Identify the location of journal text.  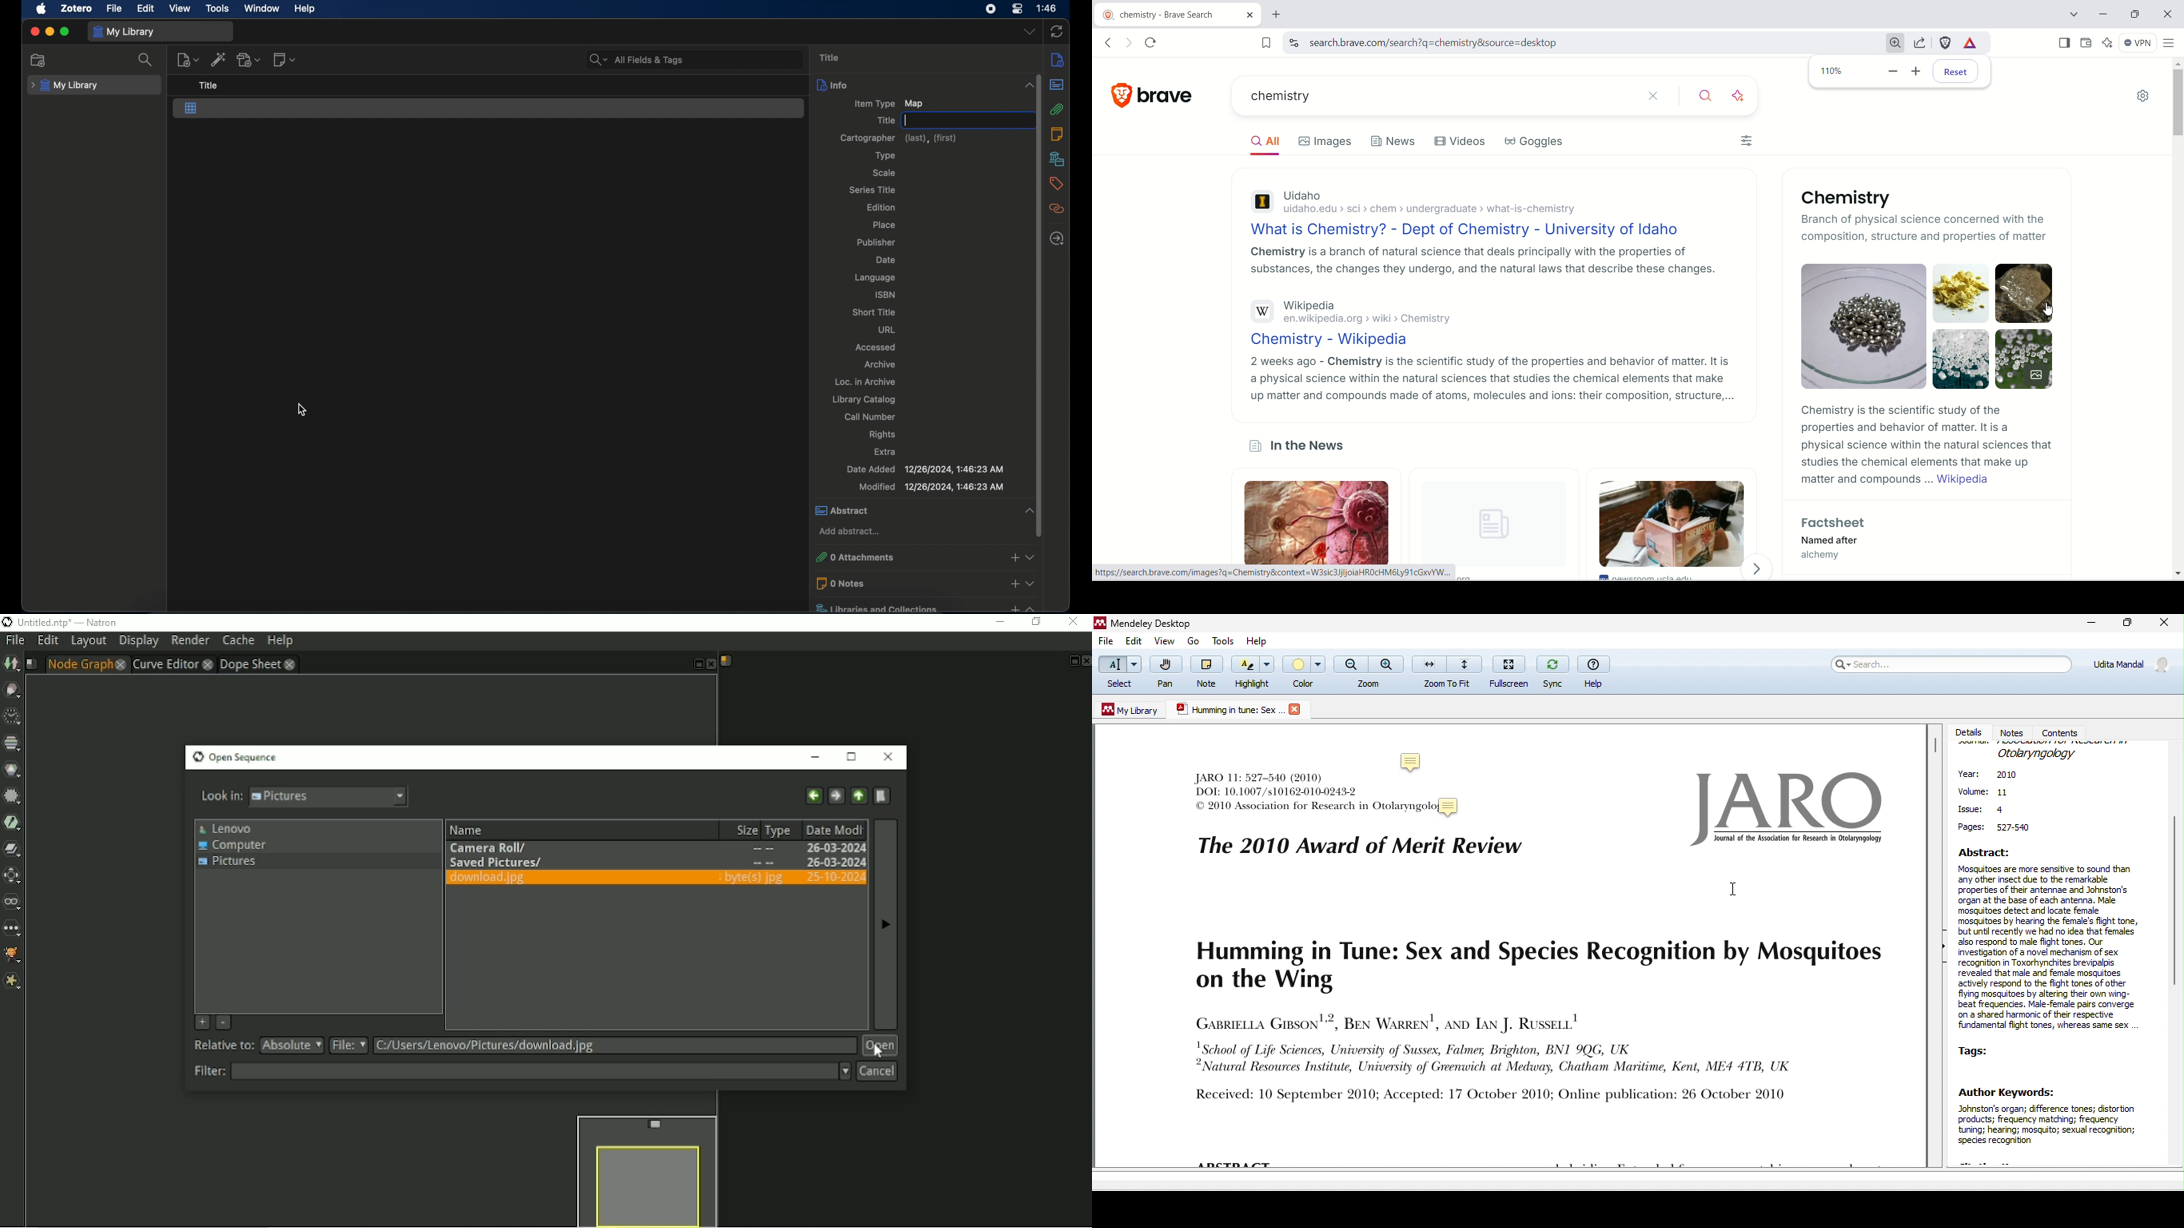
(1524, 1021).